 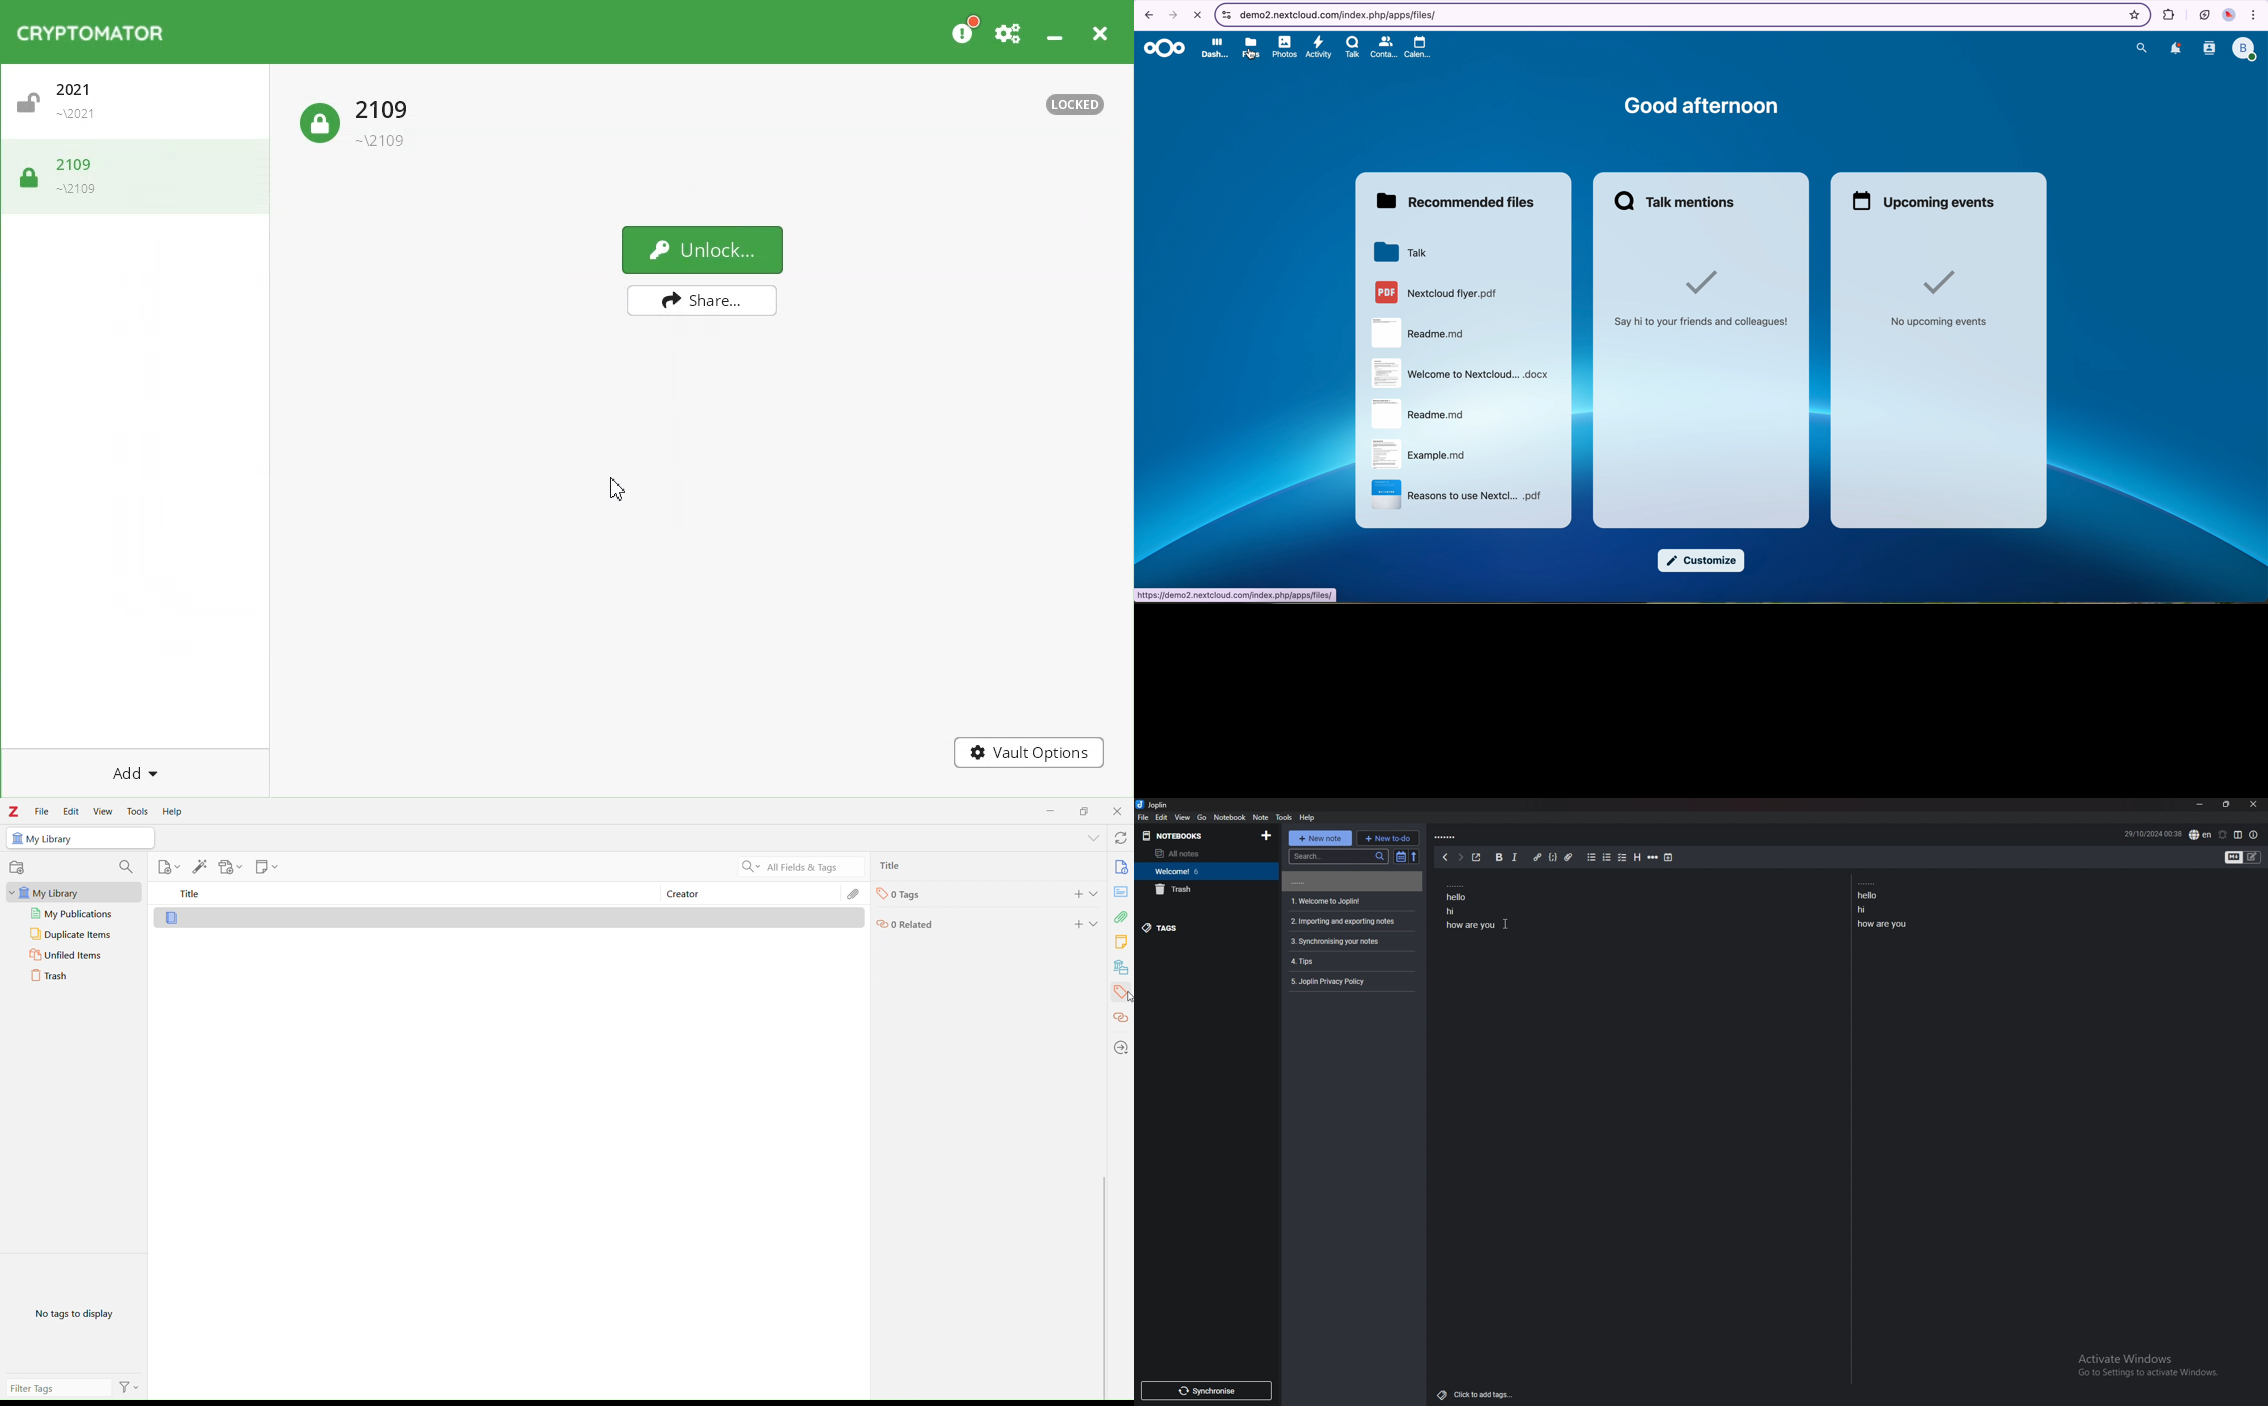 I want to click on file, so click(x=1418, y=414).